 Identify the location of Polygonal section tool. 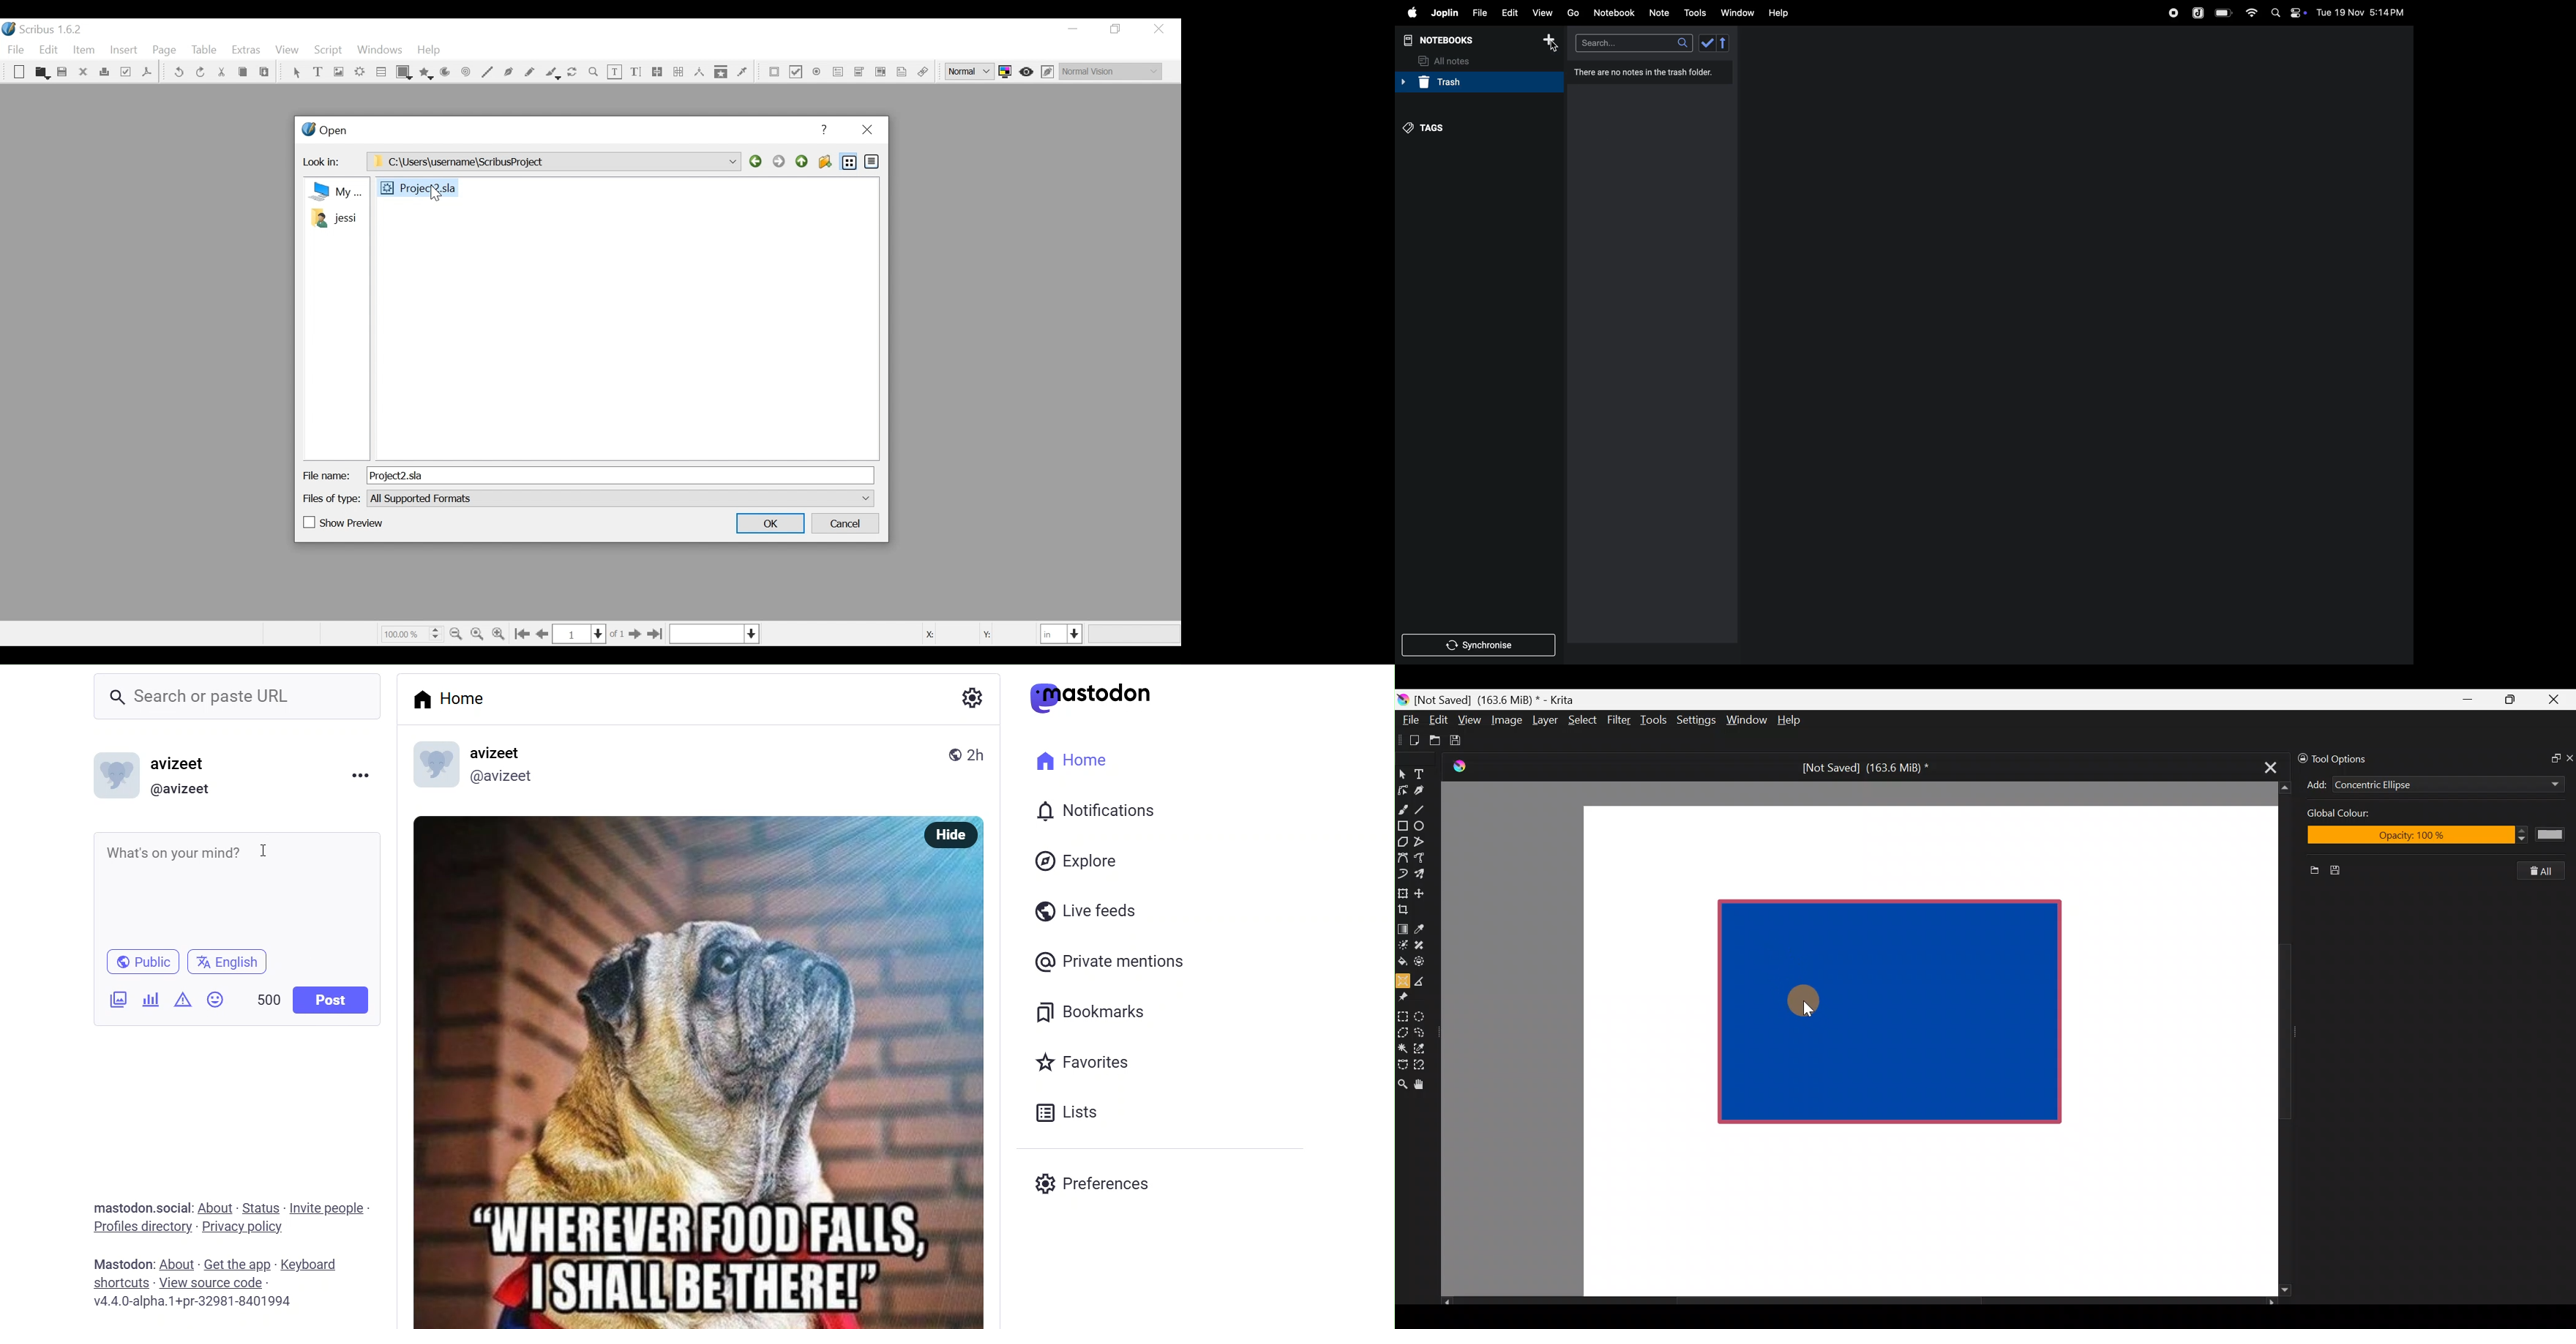
(1402, 1029).